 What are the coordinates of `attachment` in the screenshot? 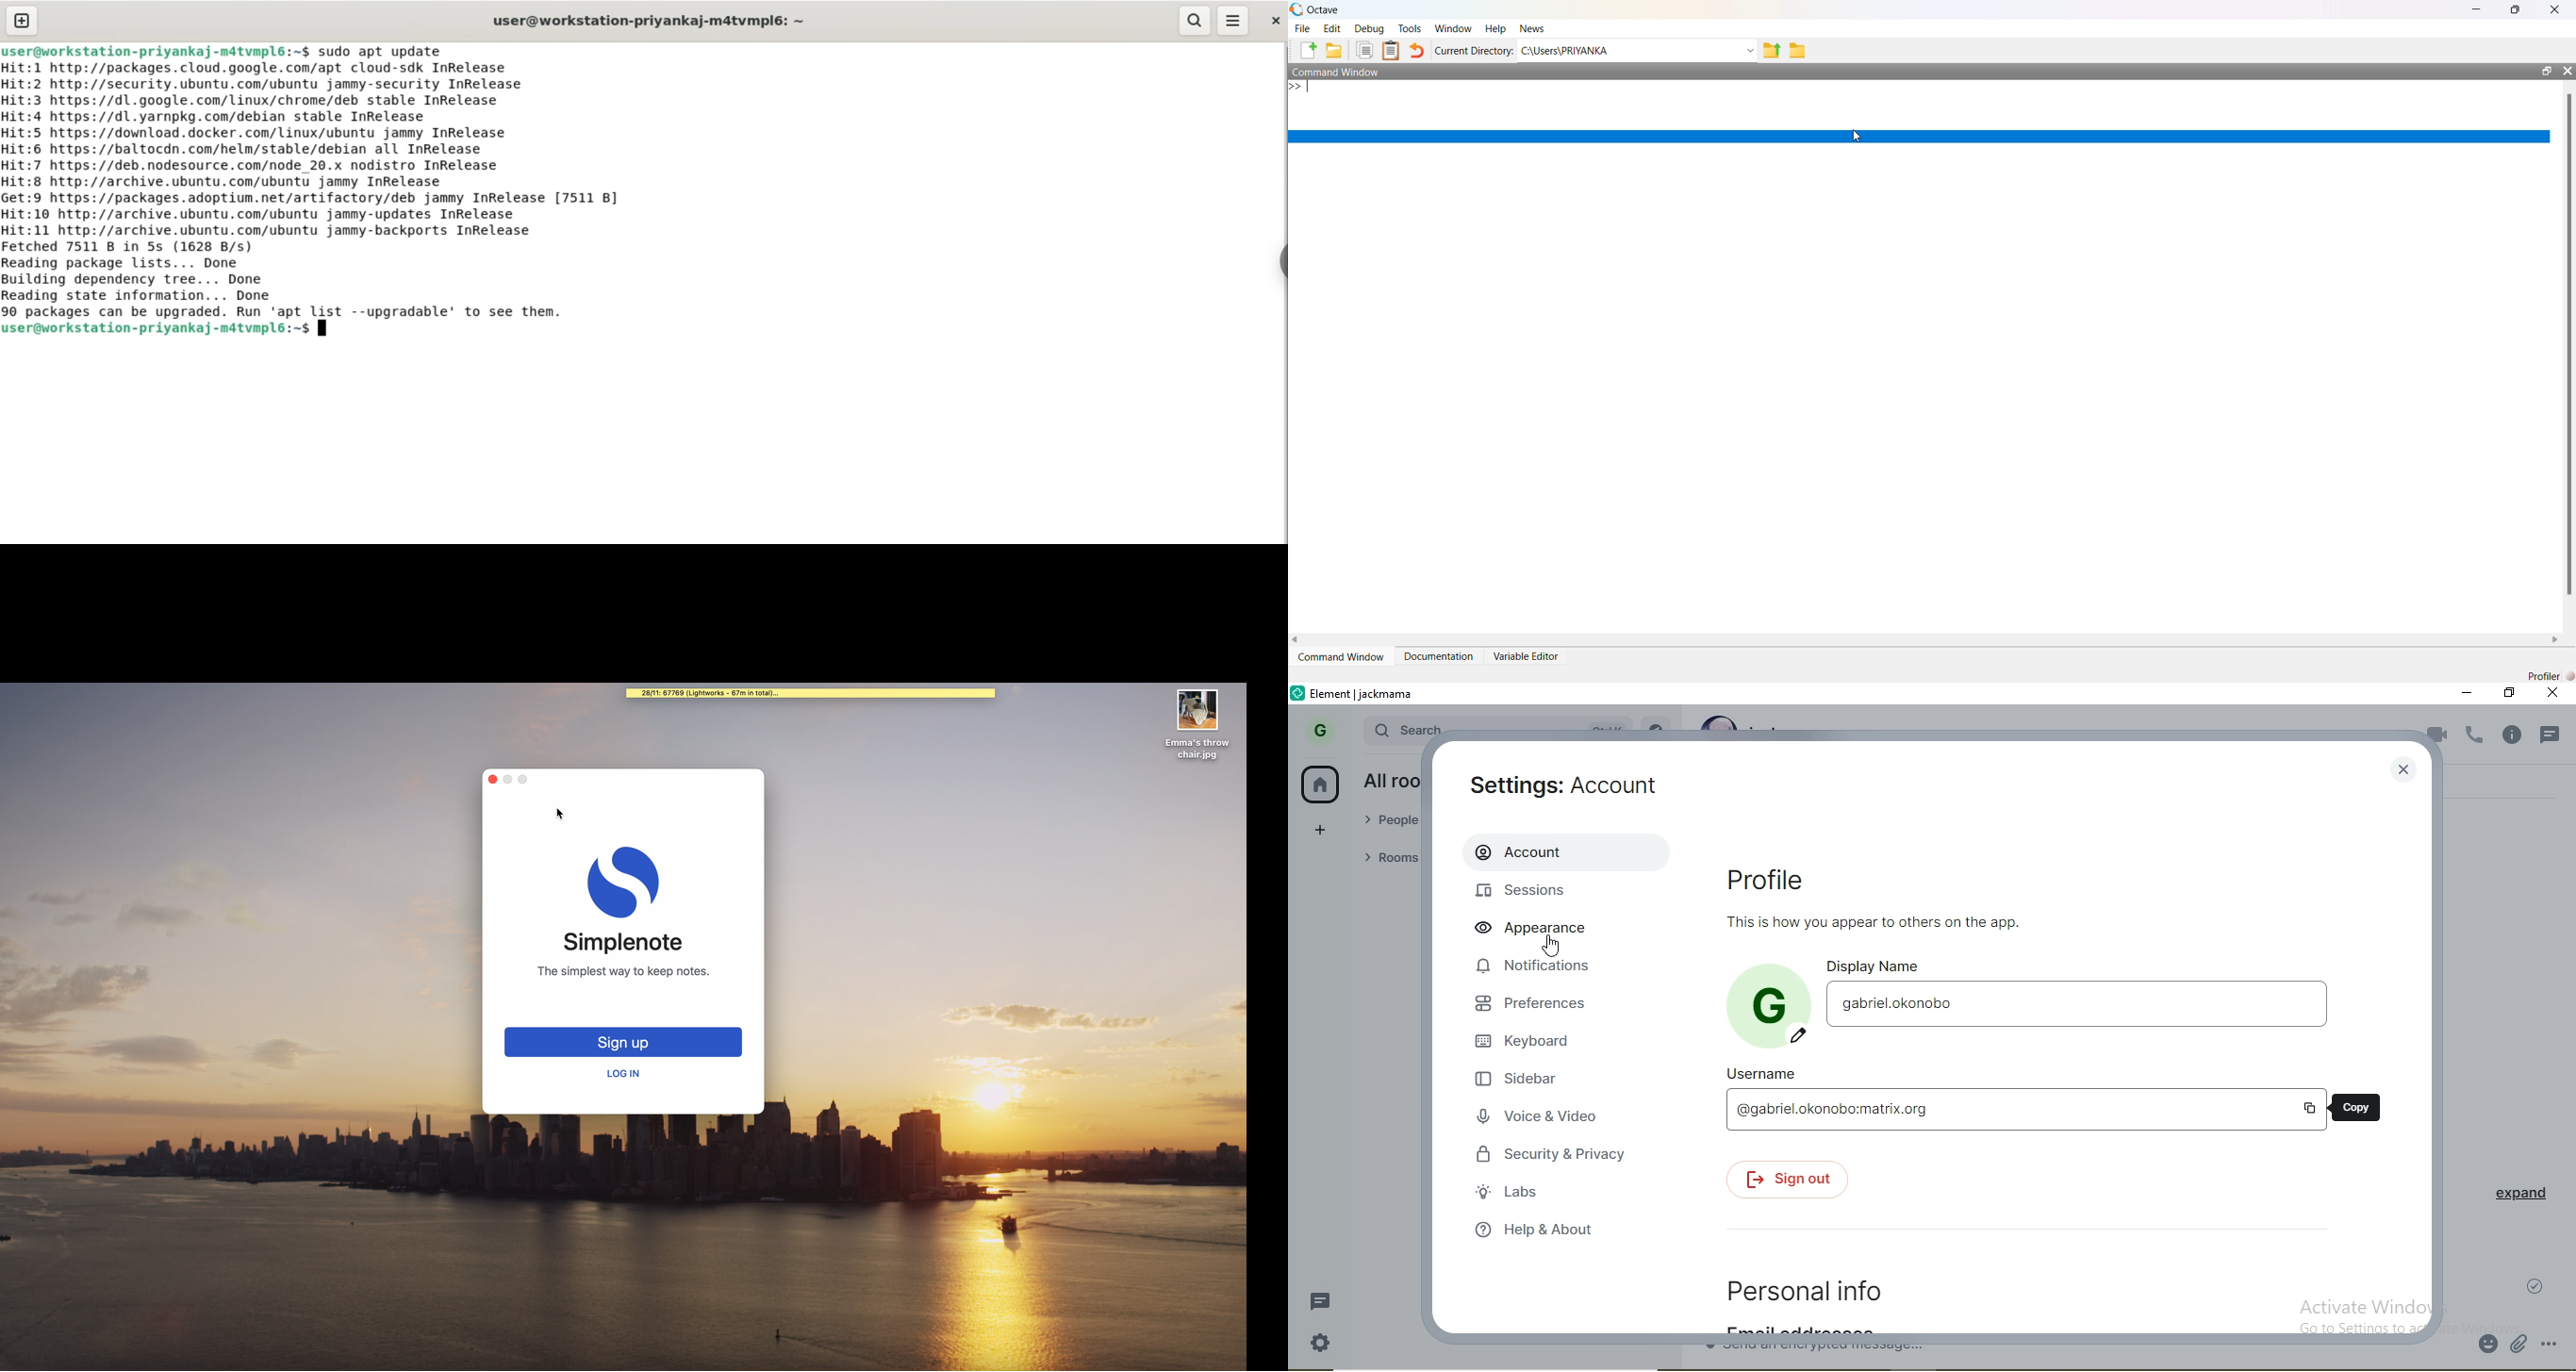 It's located at (2520, 1346).